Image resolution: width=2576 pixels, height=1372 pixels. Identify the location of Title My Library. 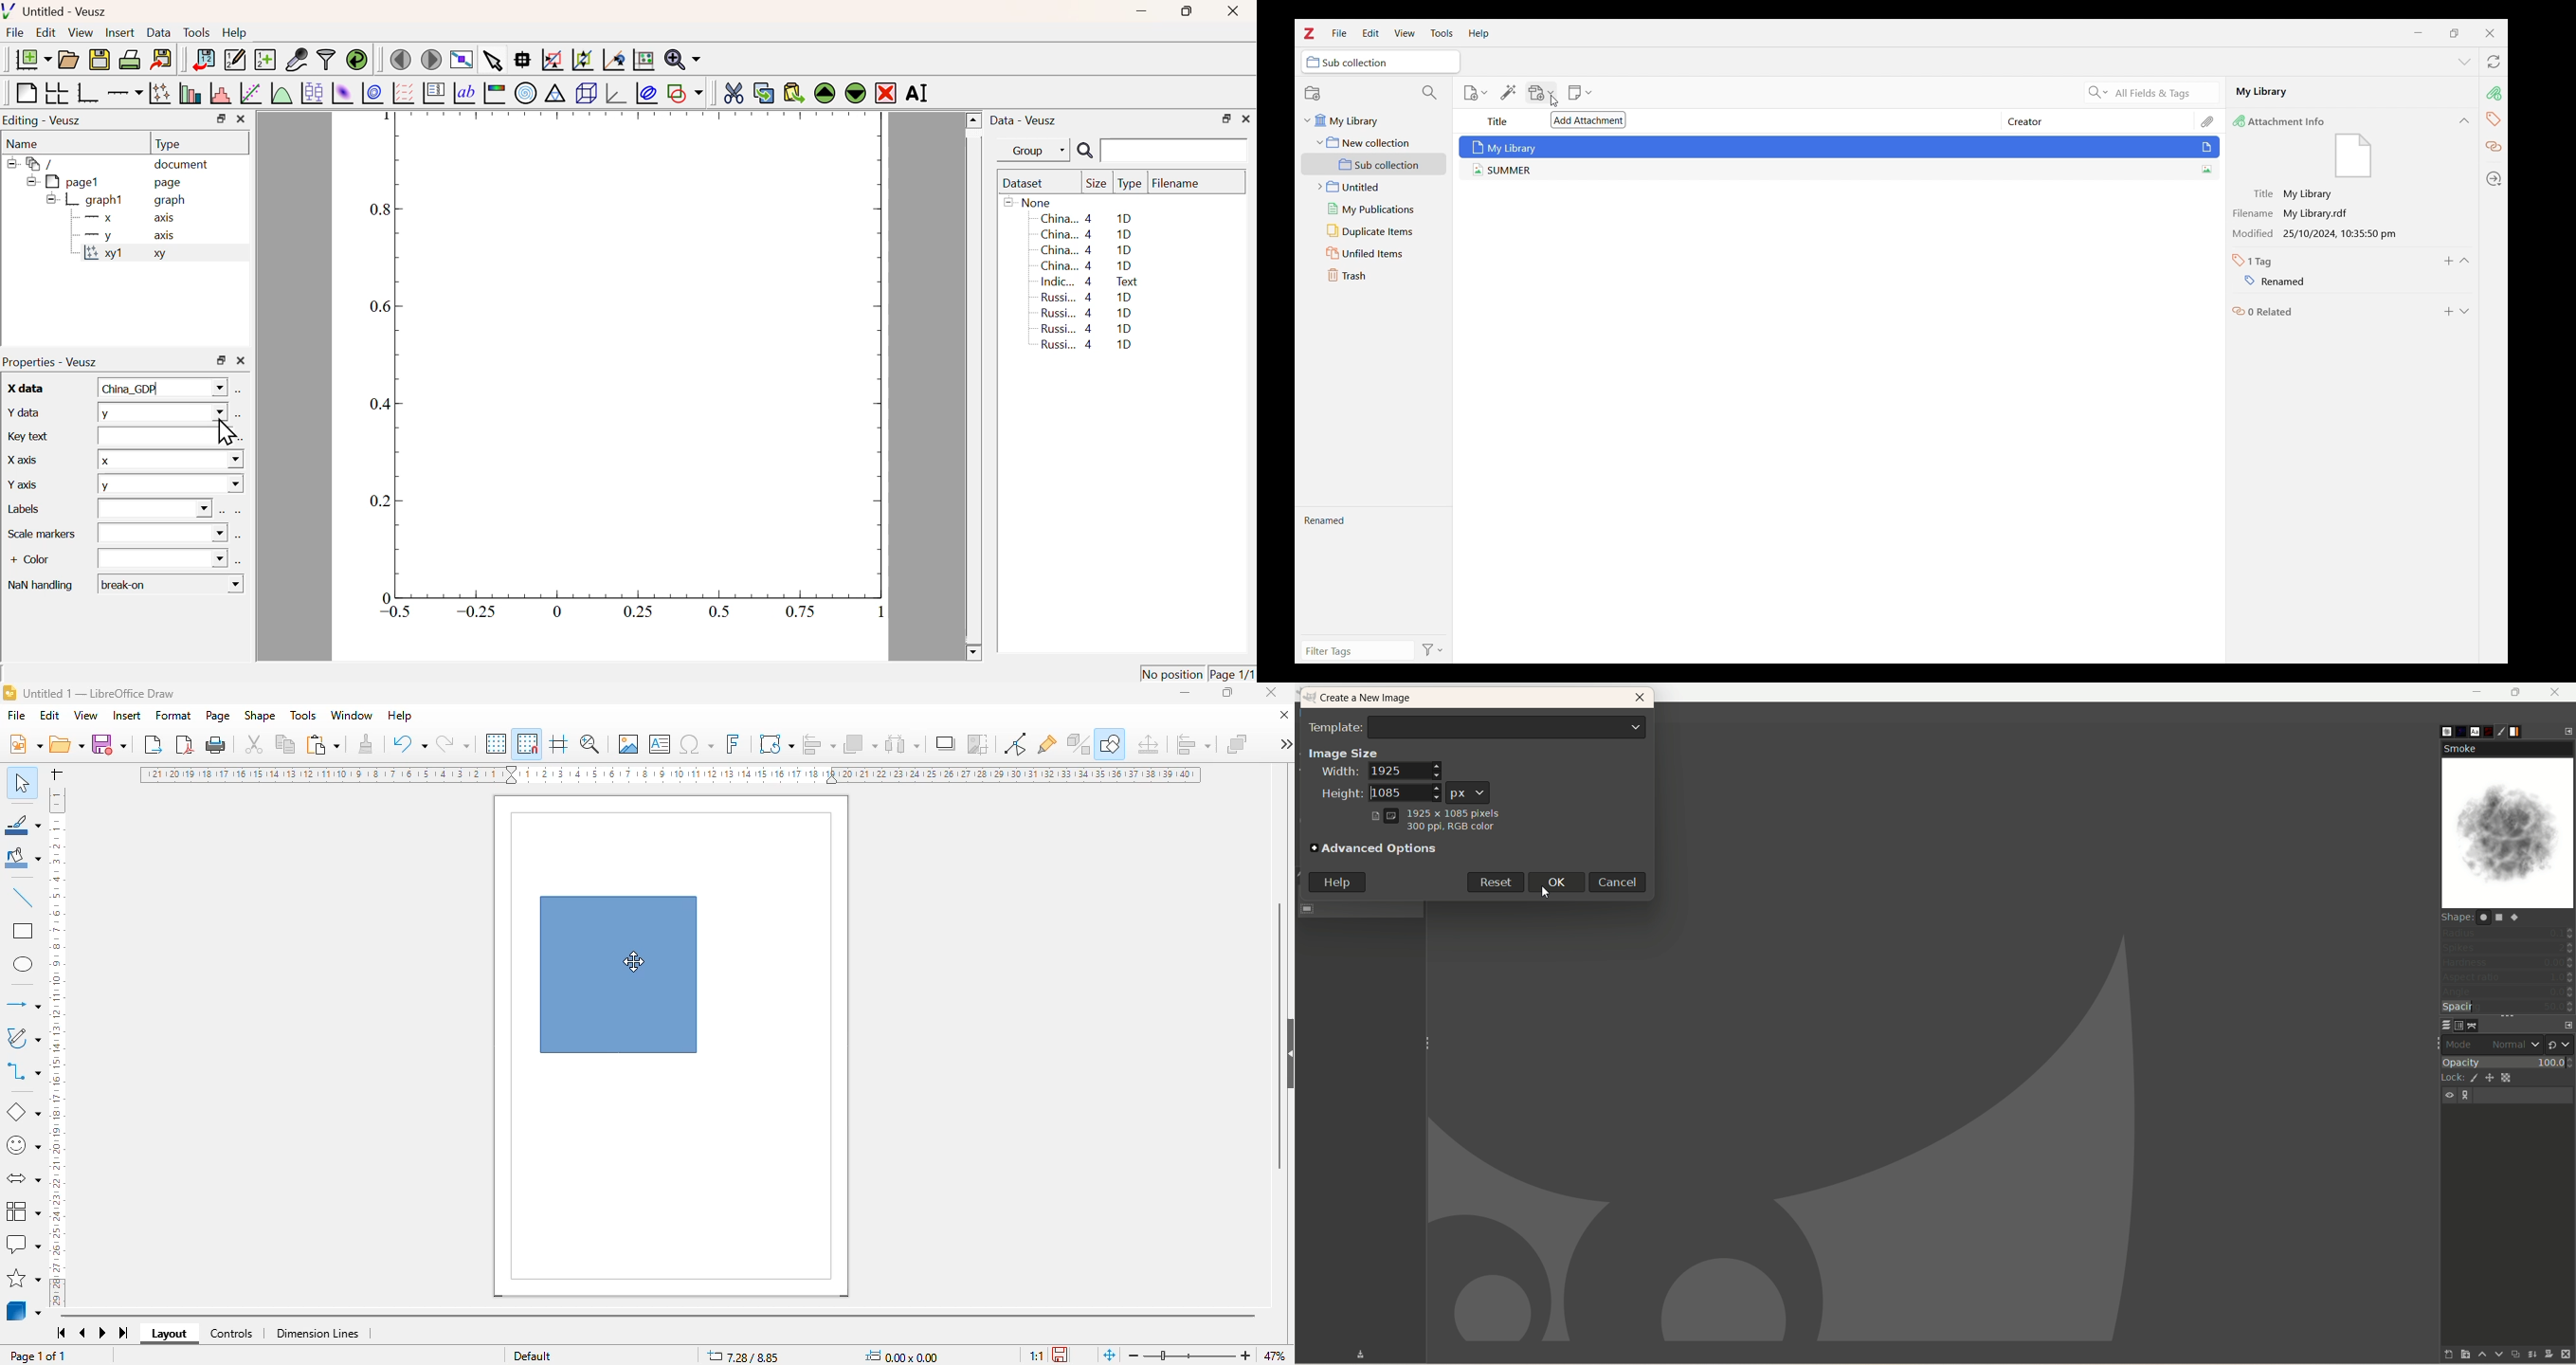
(2295, 191).